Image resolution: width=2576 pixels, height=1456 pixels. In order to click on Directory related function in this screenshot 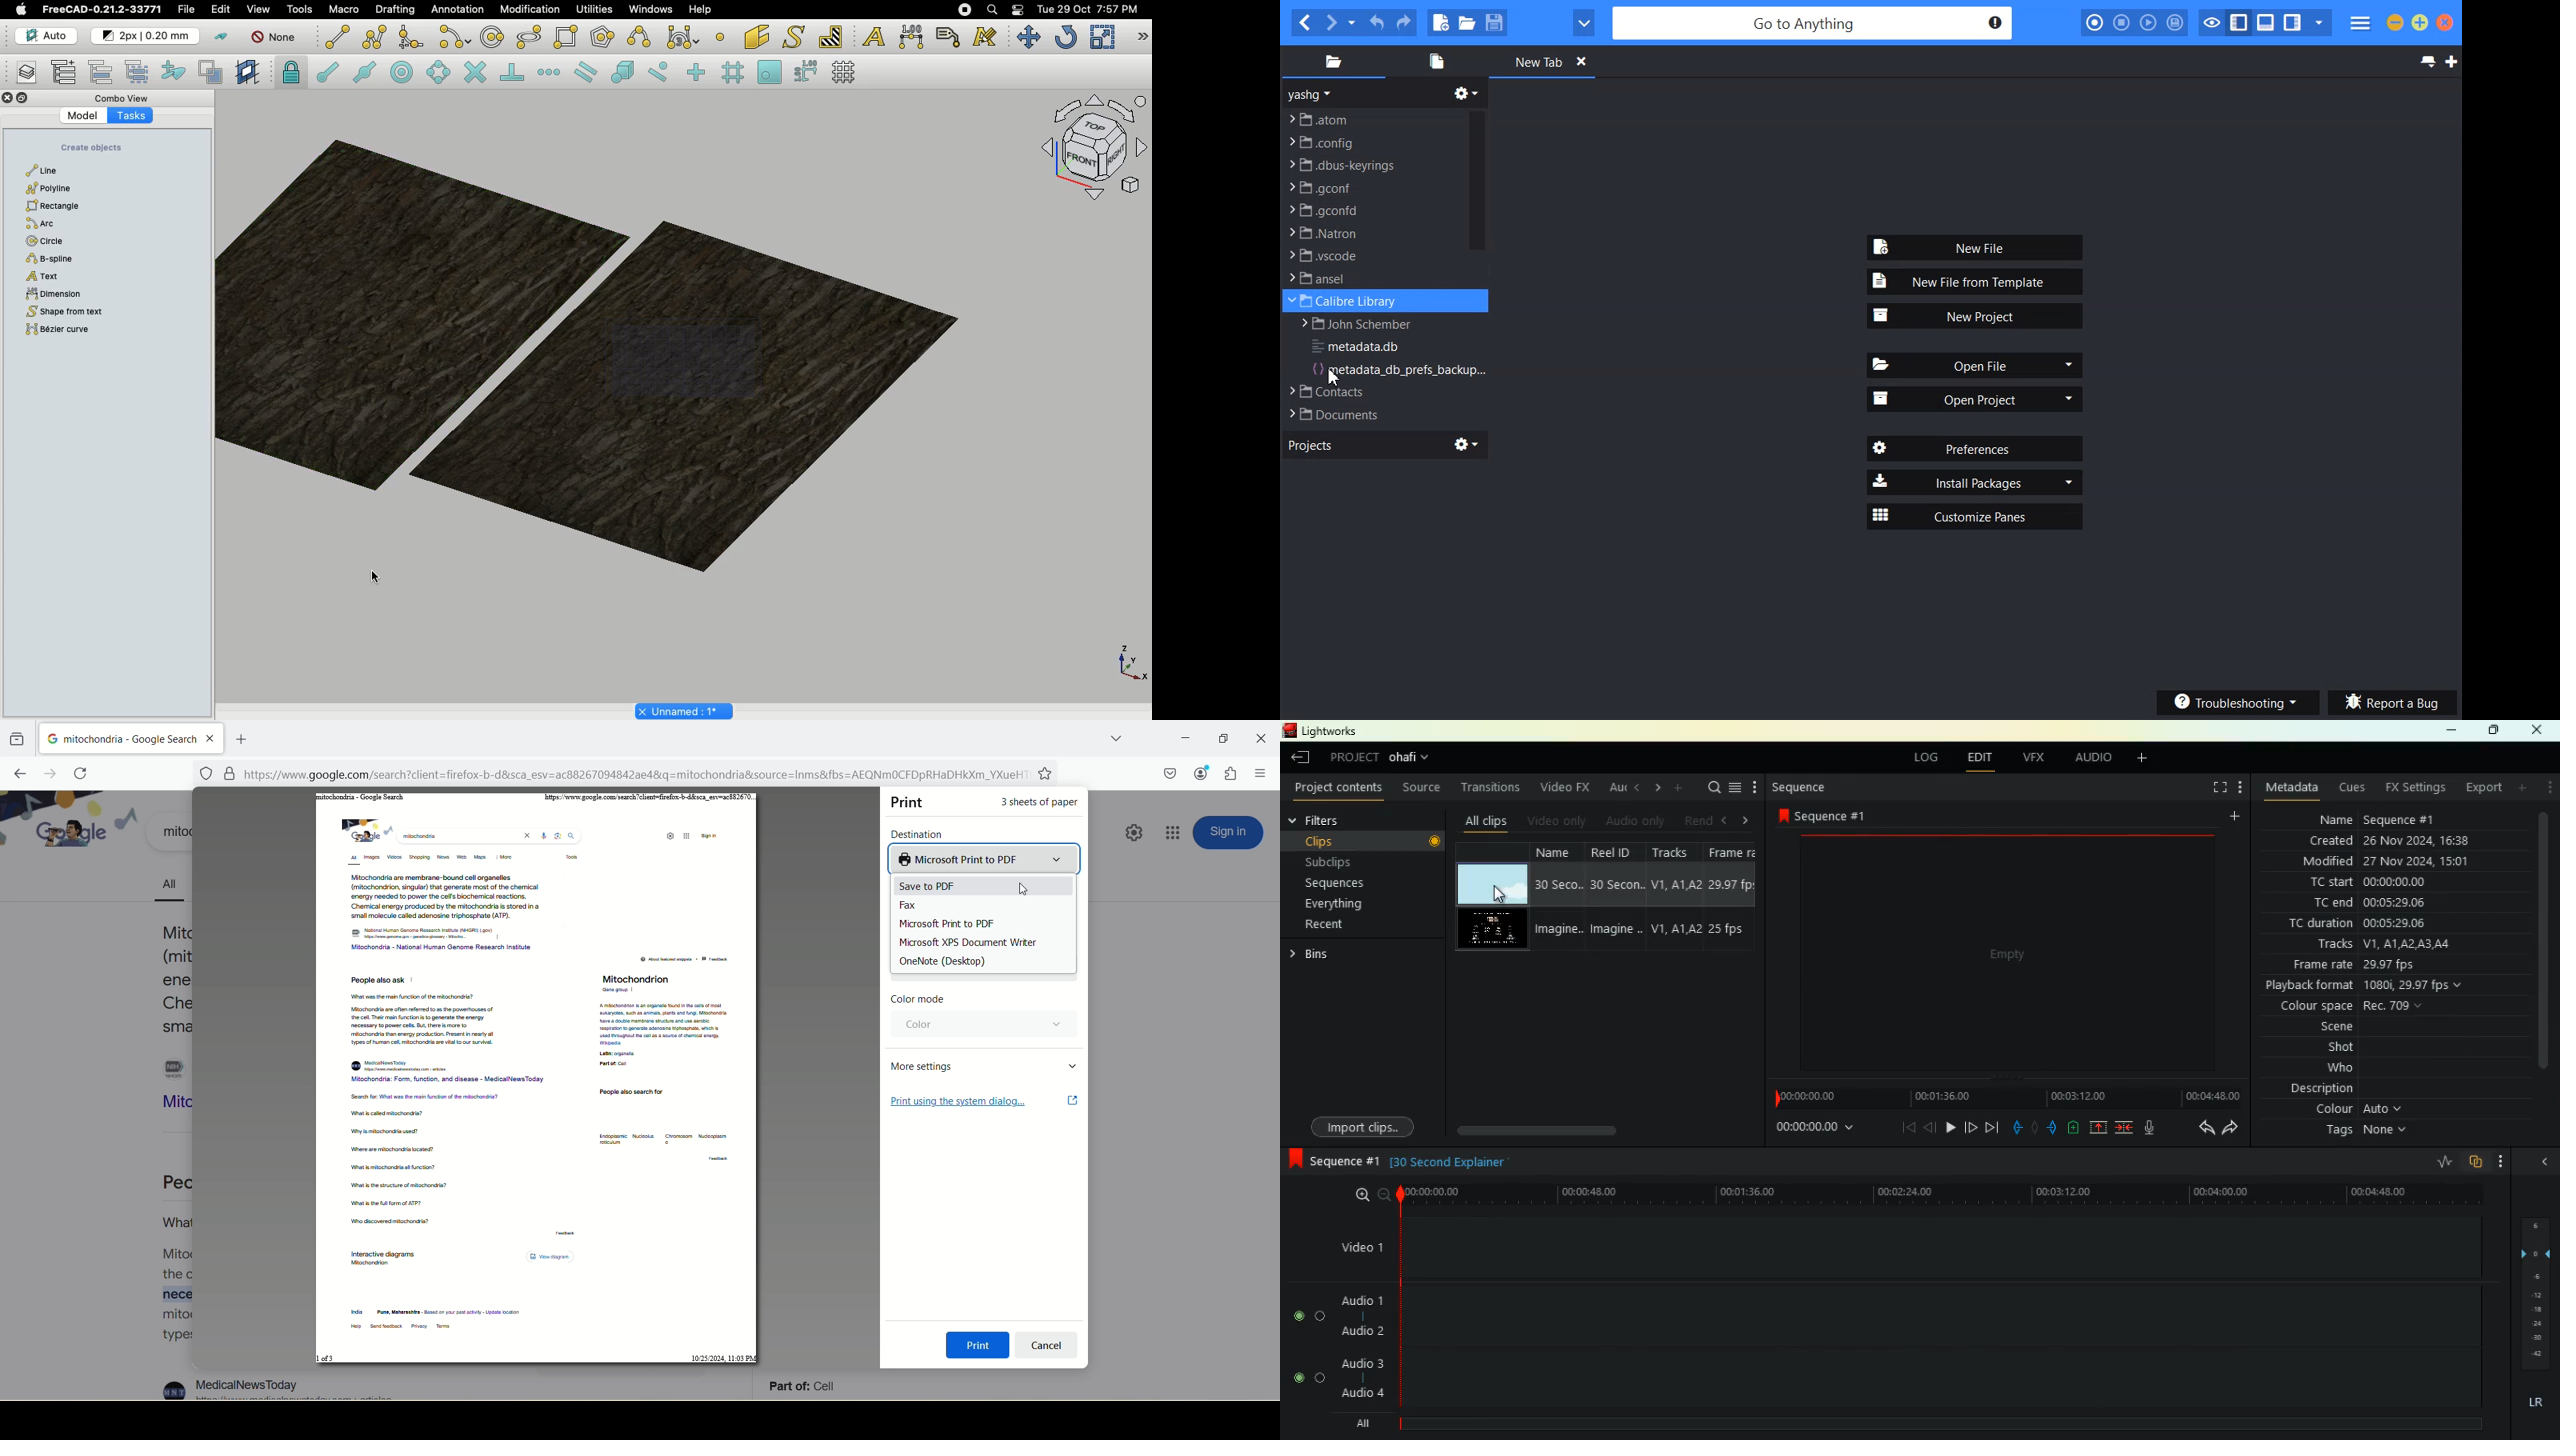, I will do `click(1466, 93)`.